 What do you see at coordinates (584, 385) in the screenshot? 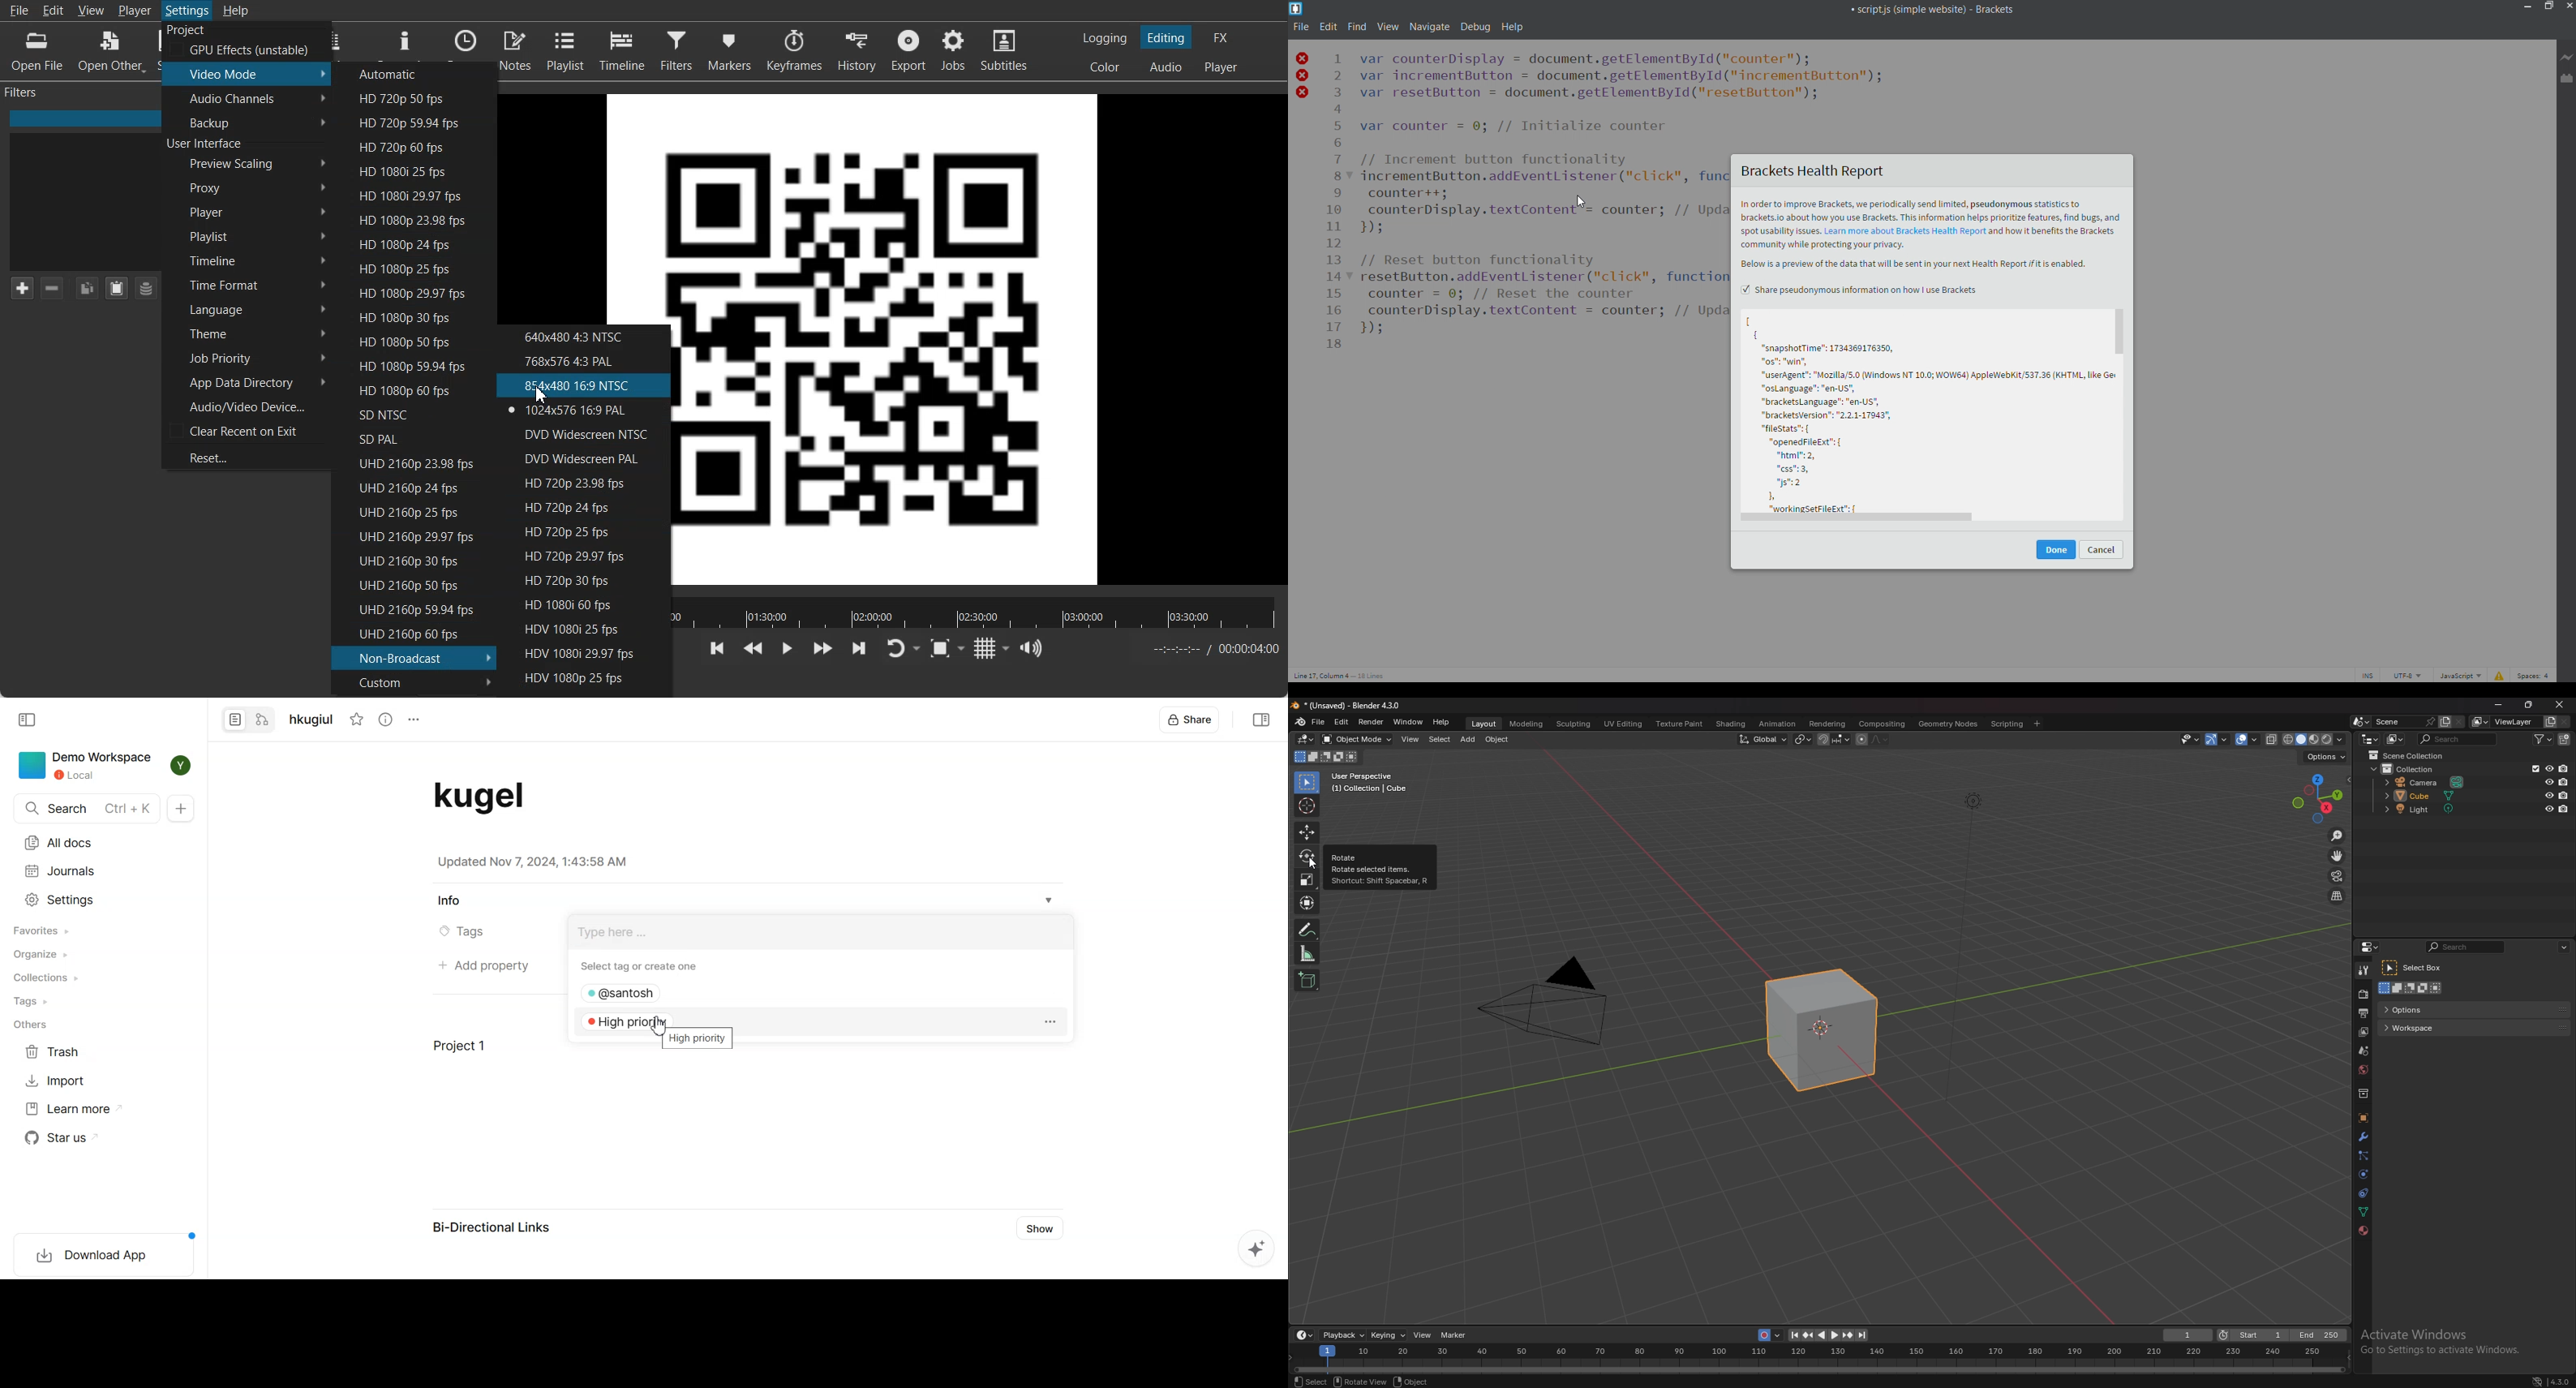
I see `854x480 16:9 NTSC` at bounding box center [584, 385].